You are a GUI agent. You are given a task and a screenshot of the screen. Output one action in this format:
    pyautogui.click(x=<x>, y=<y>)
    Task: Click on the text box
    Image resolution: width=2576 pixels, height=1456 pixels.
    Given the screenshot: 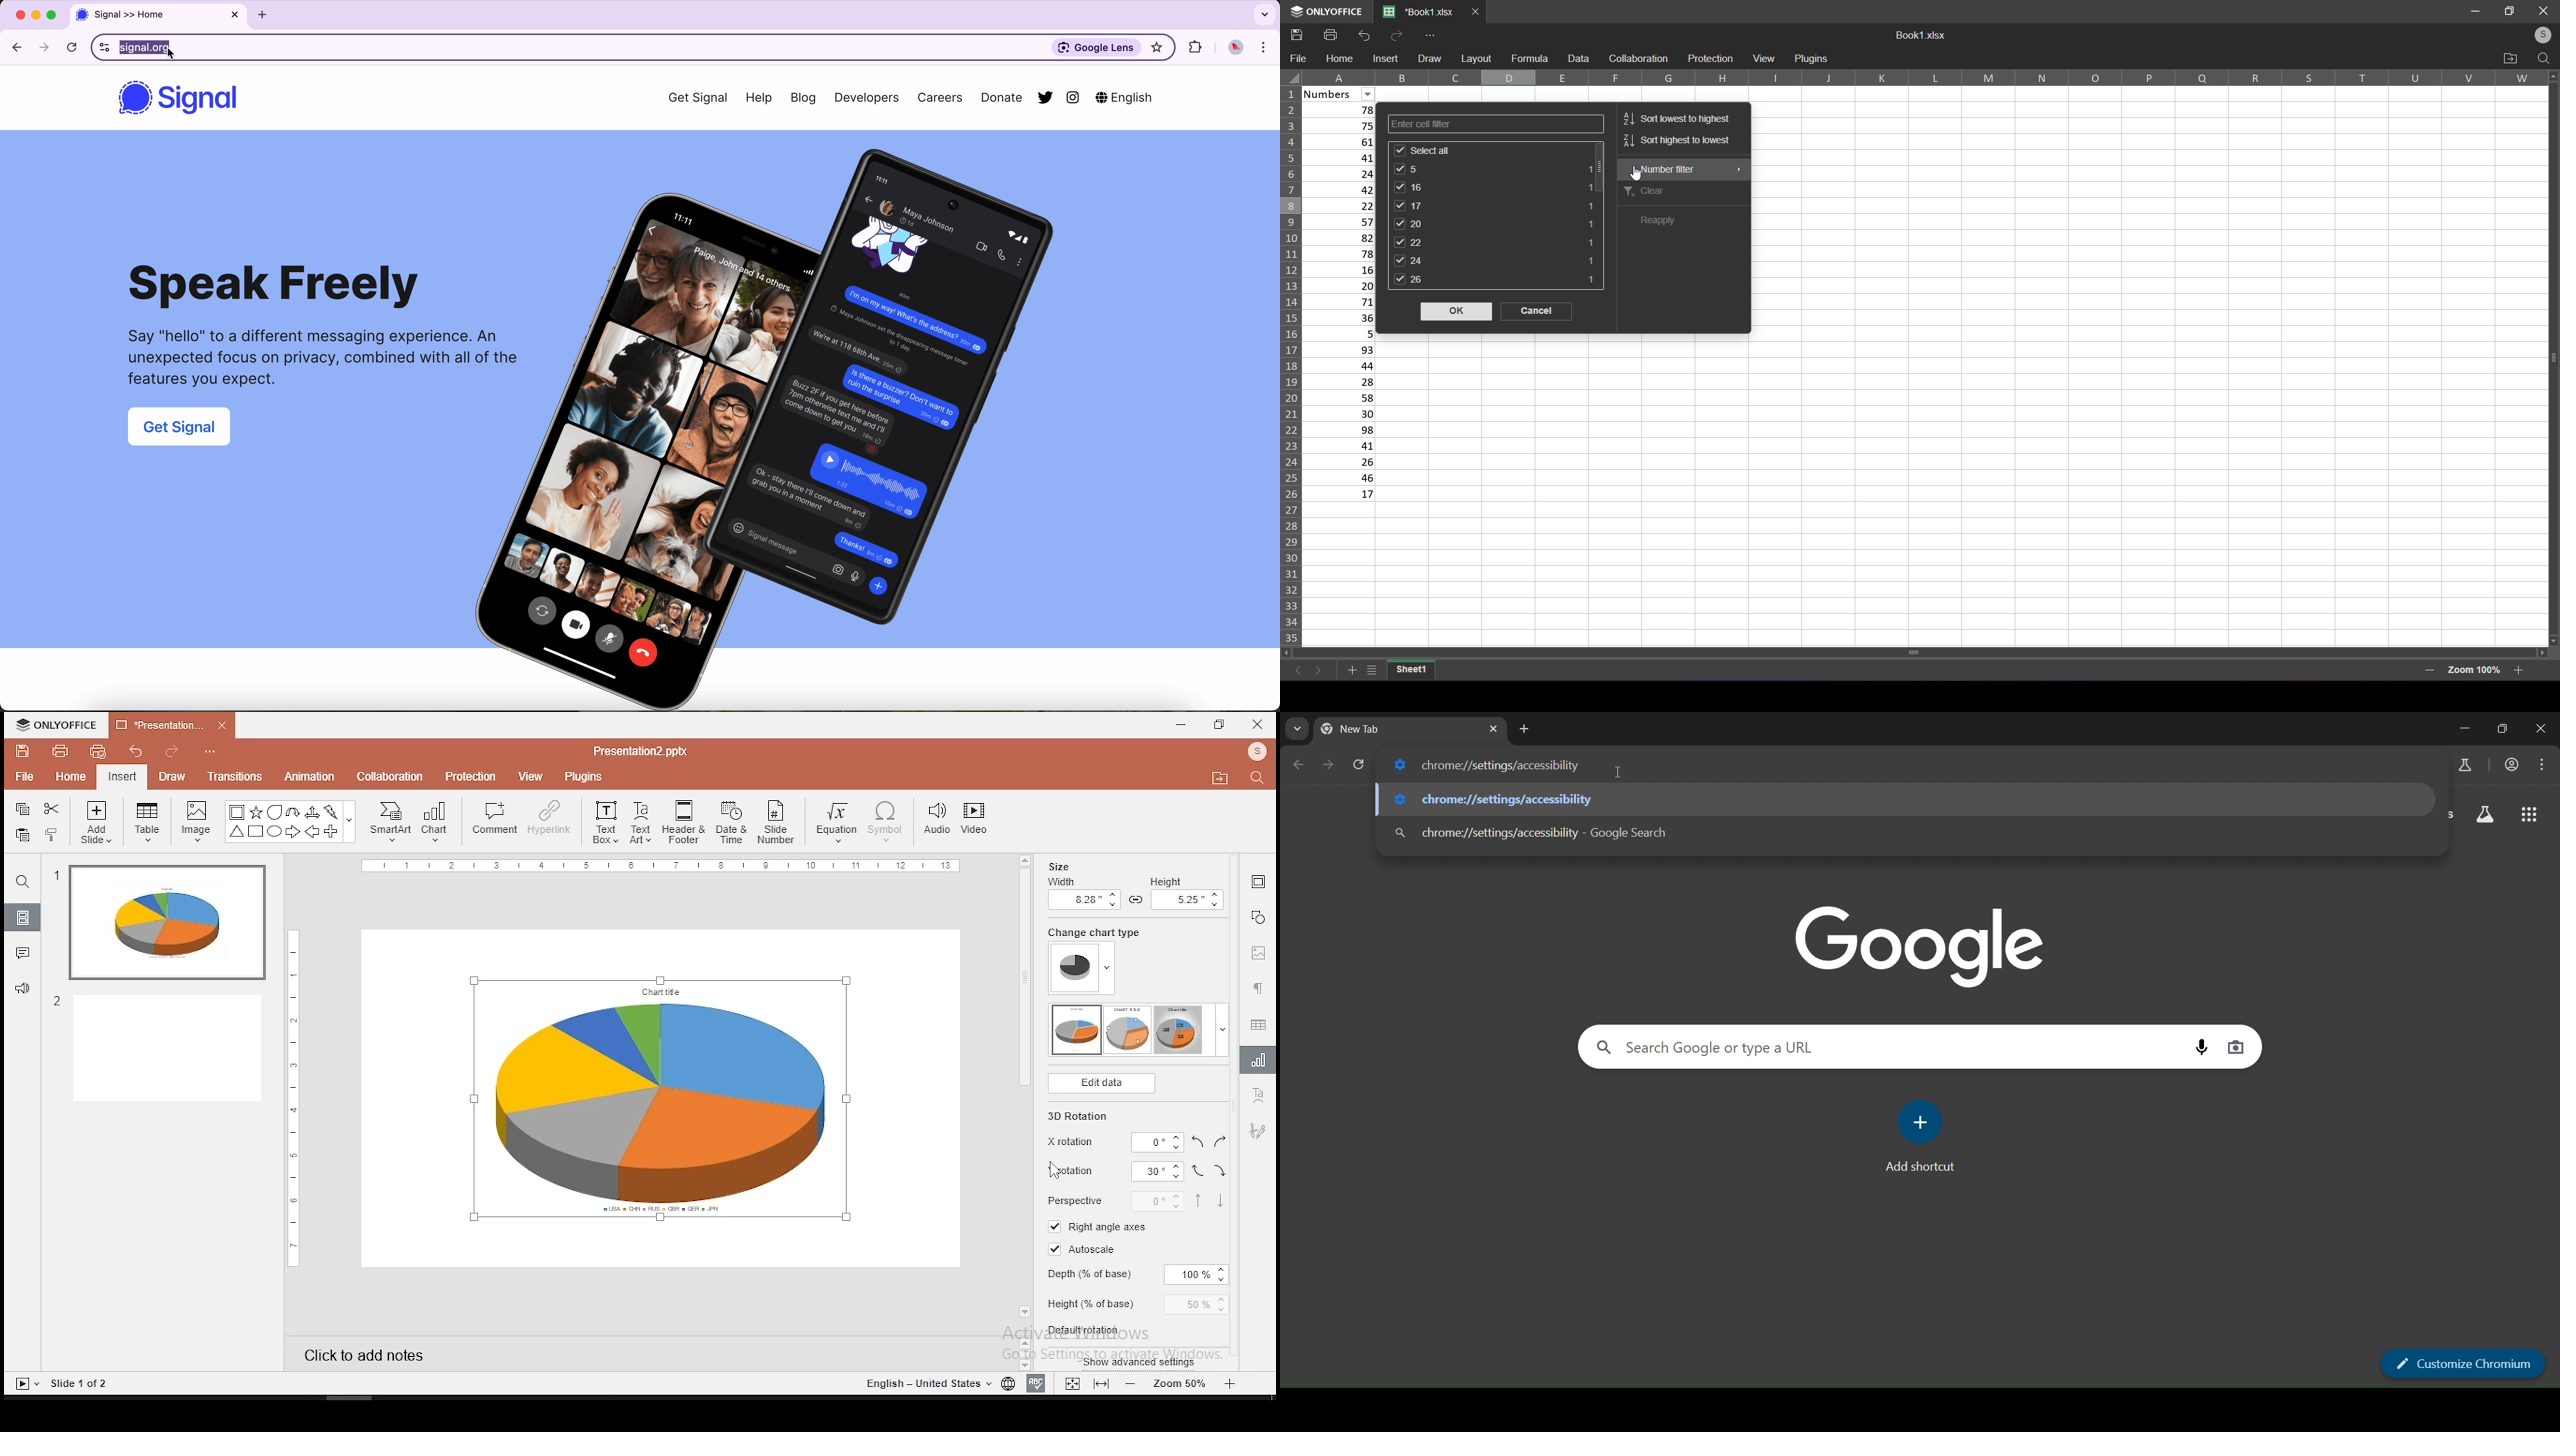 What is the action you would take?
    pyautogui.click(x=605, y=823)
    